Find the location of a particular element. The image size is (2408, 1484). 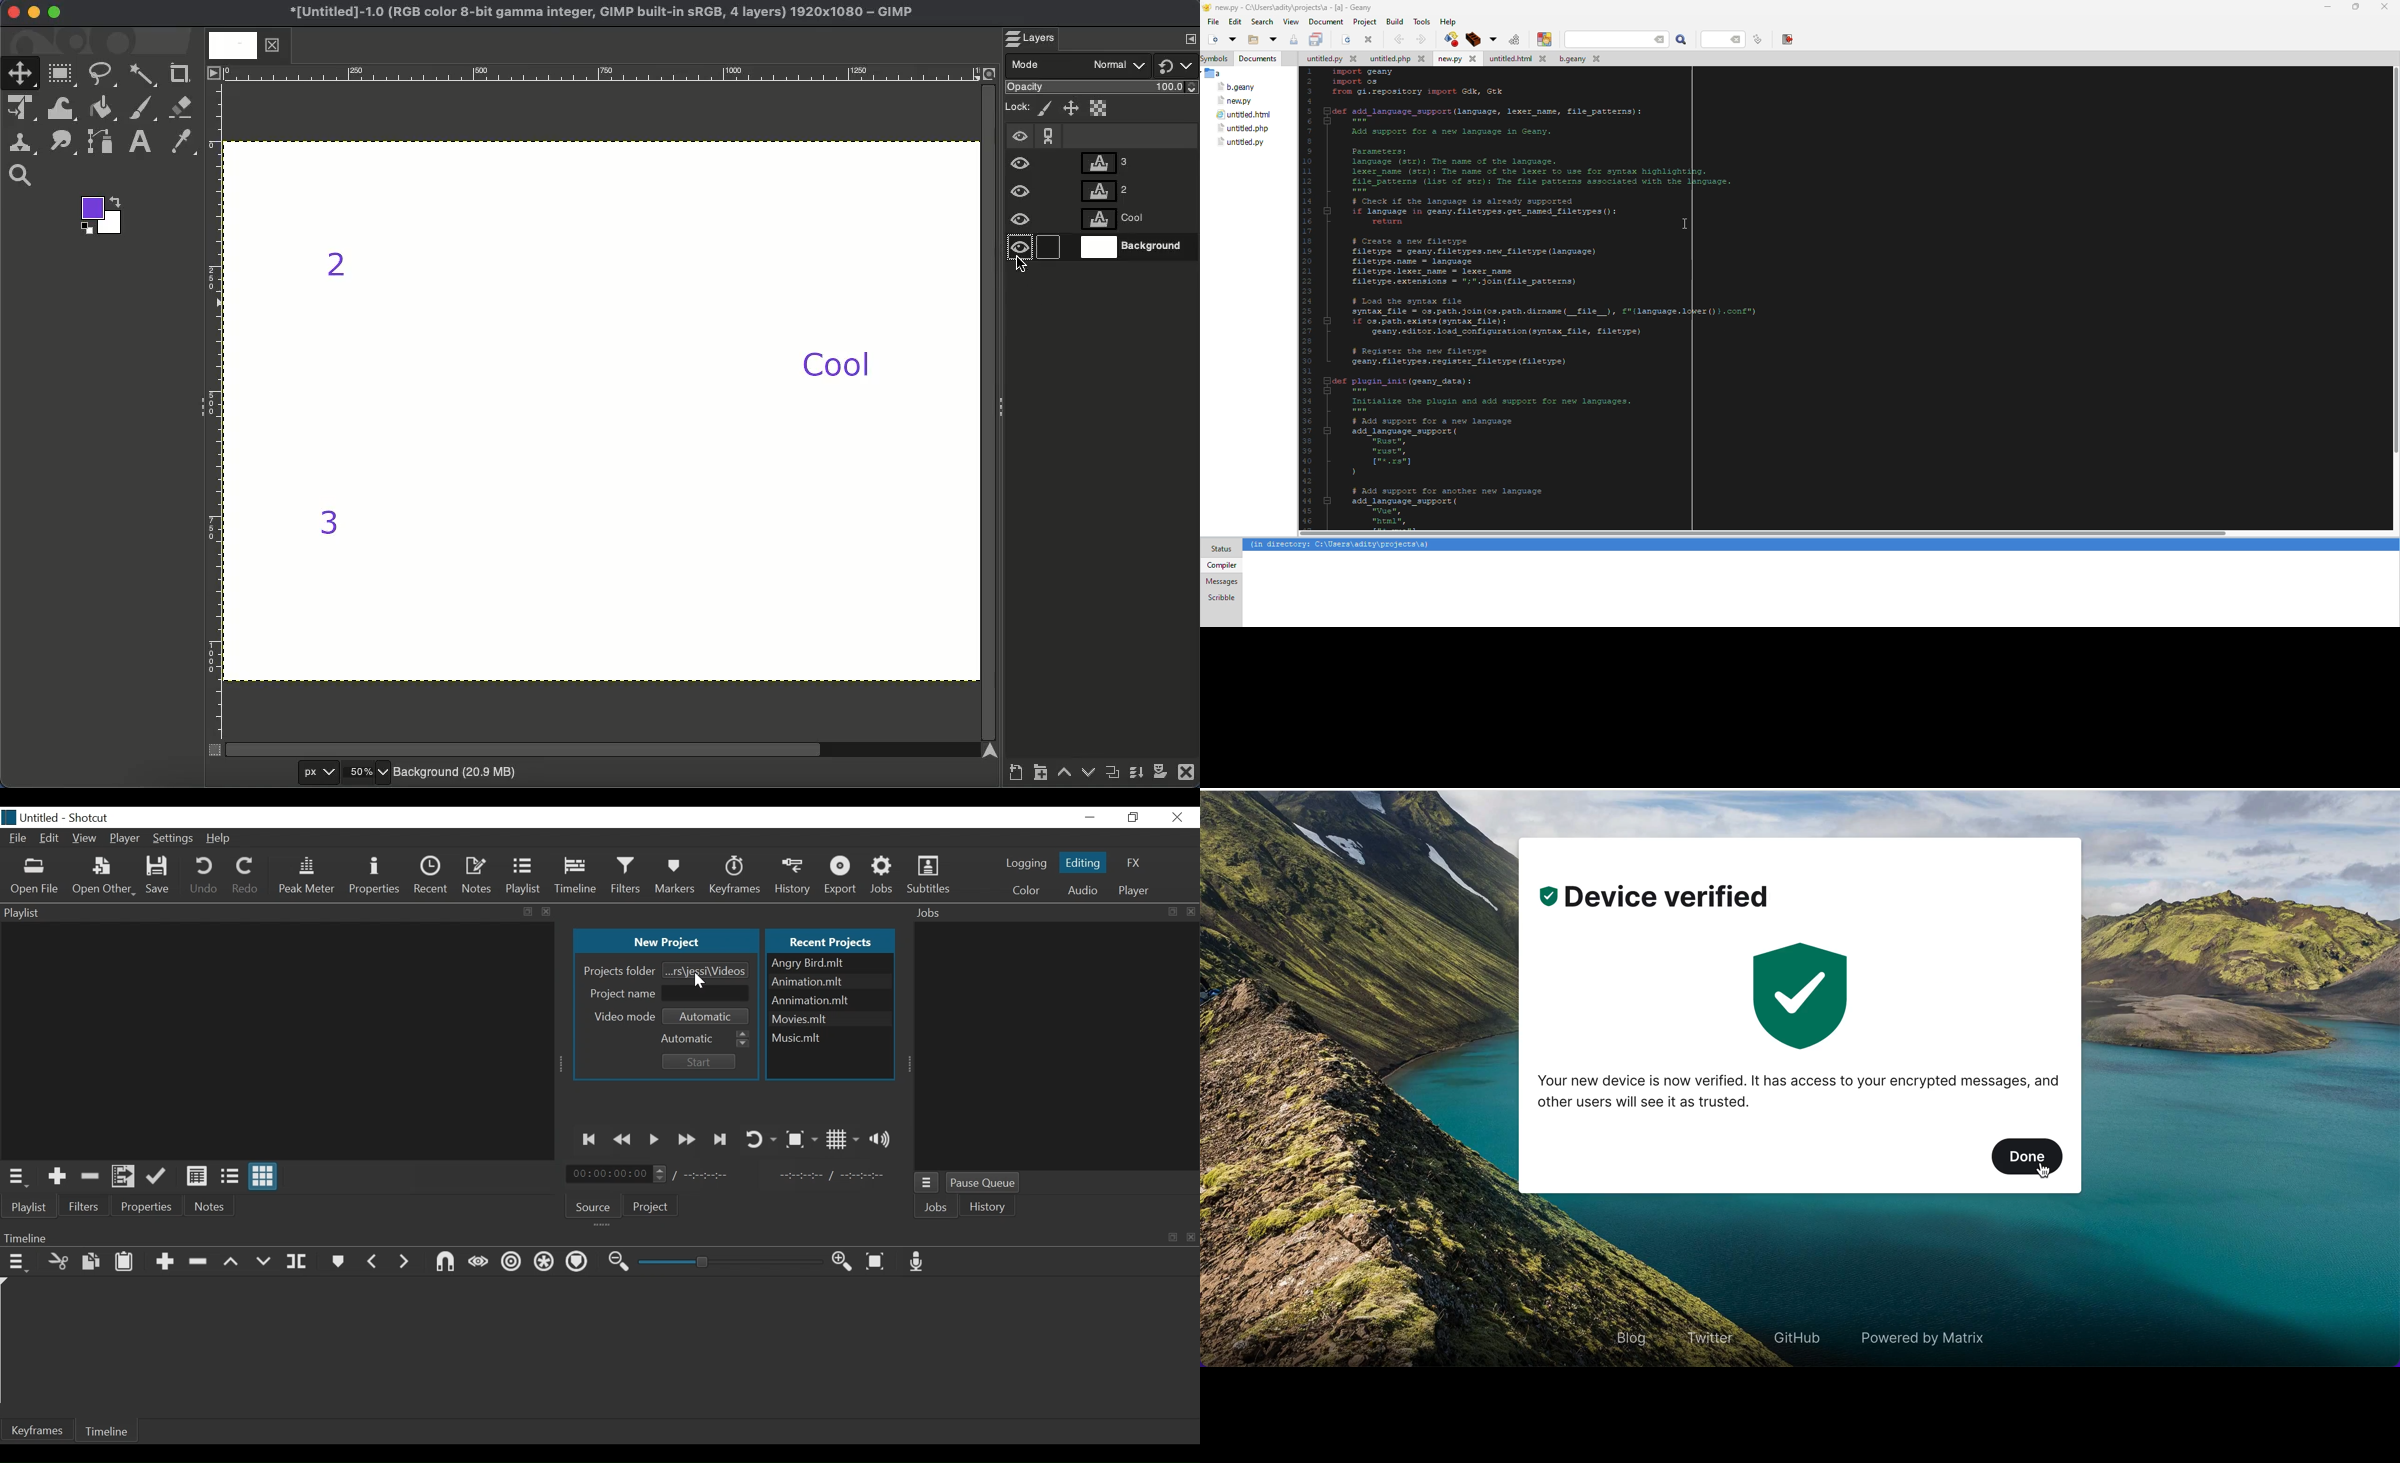

Name is located at coordinates (597, 14).